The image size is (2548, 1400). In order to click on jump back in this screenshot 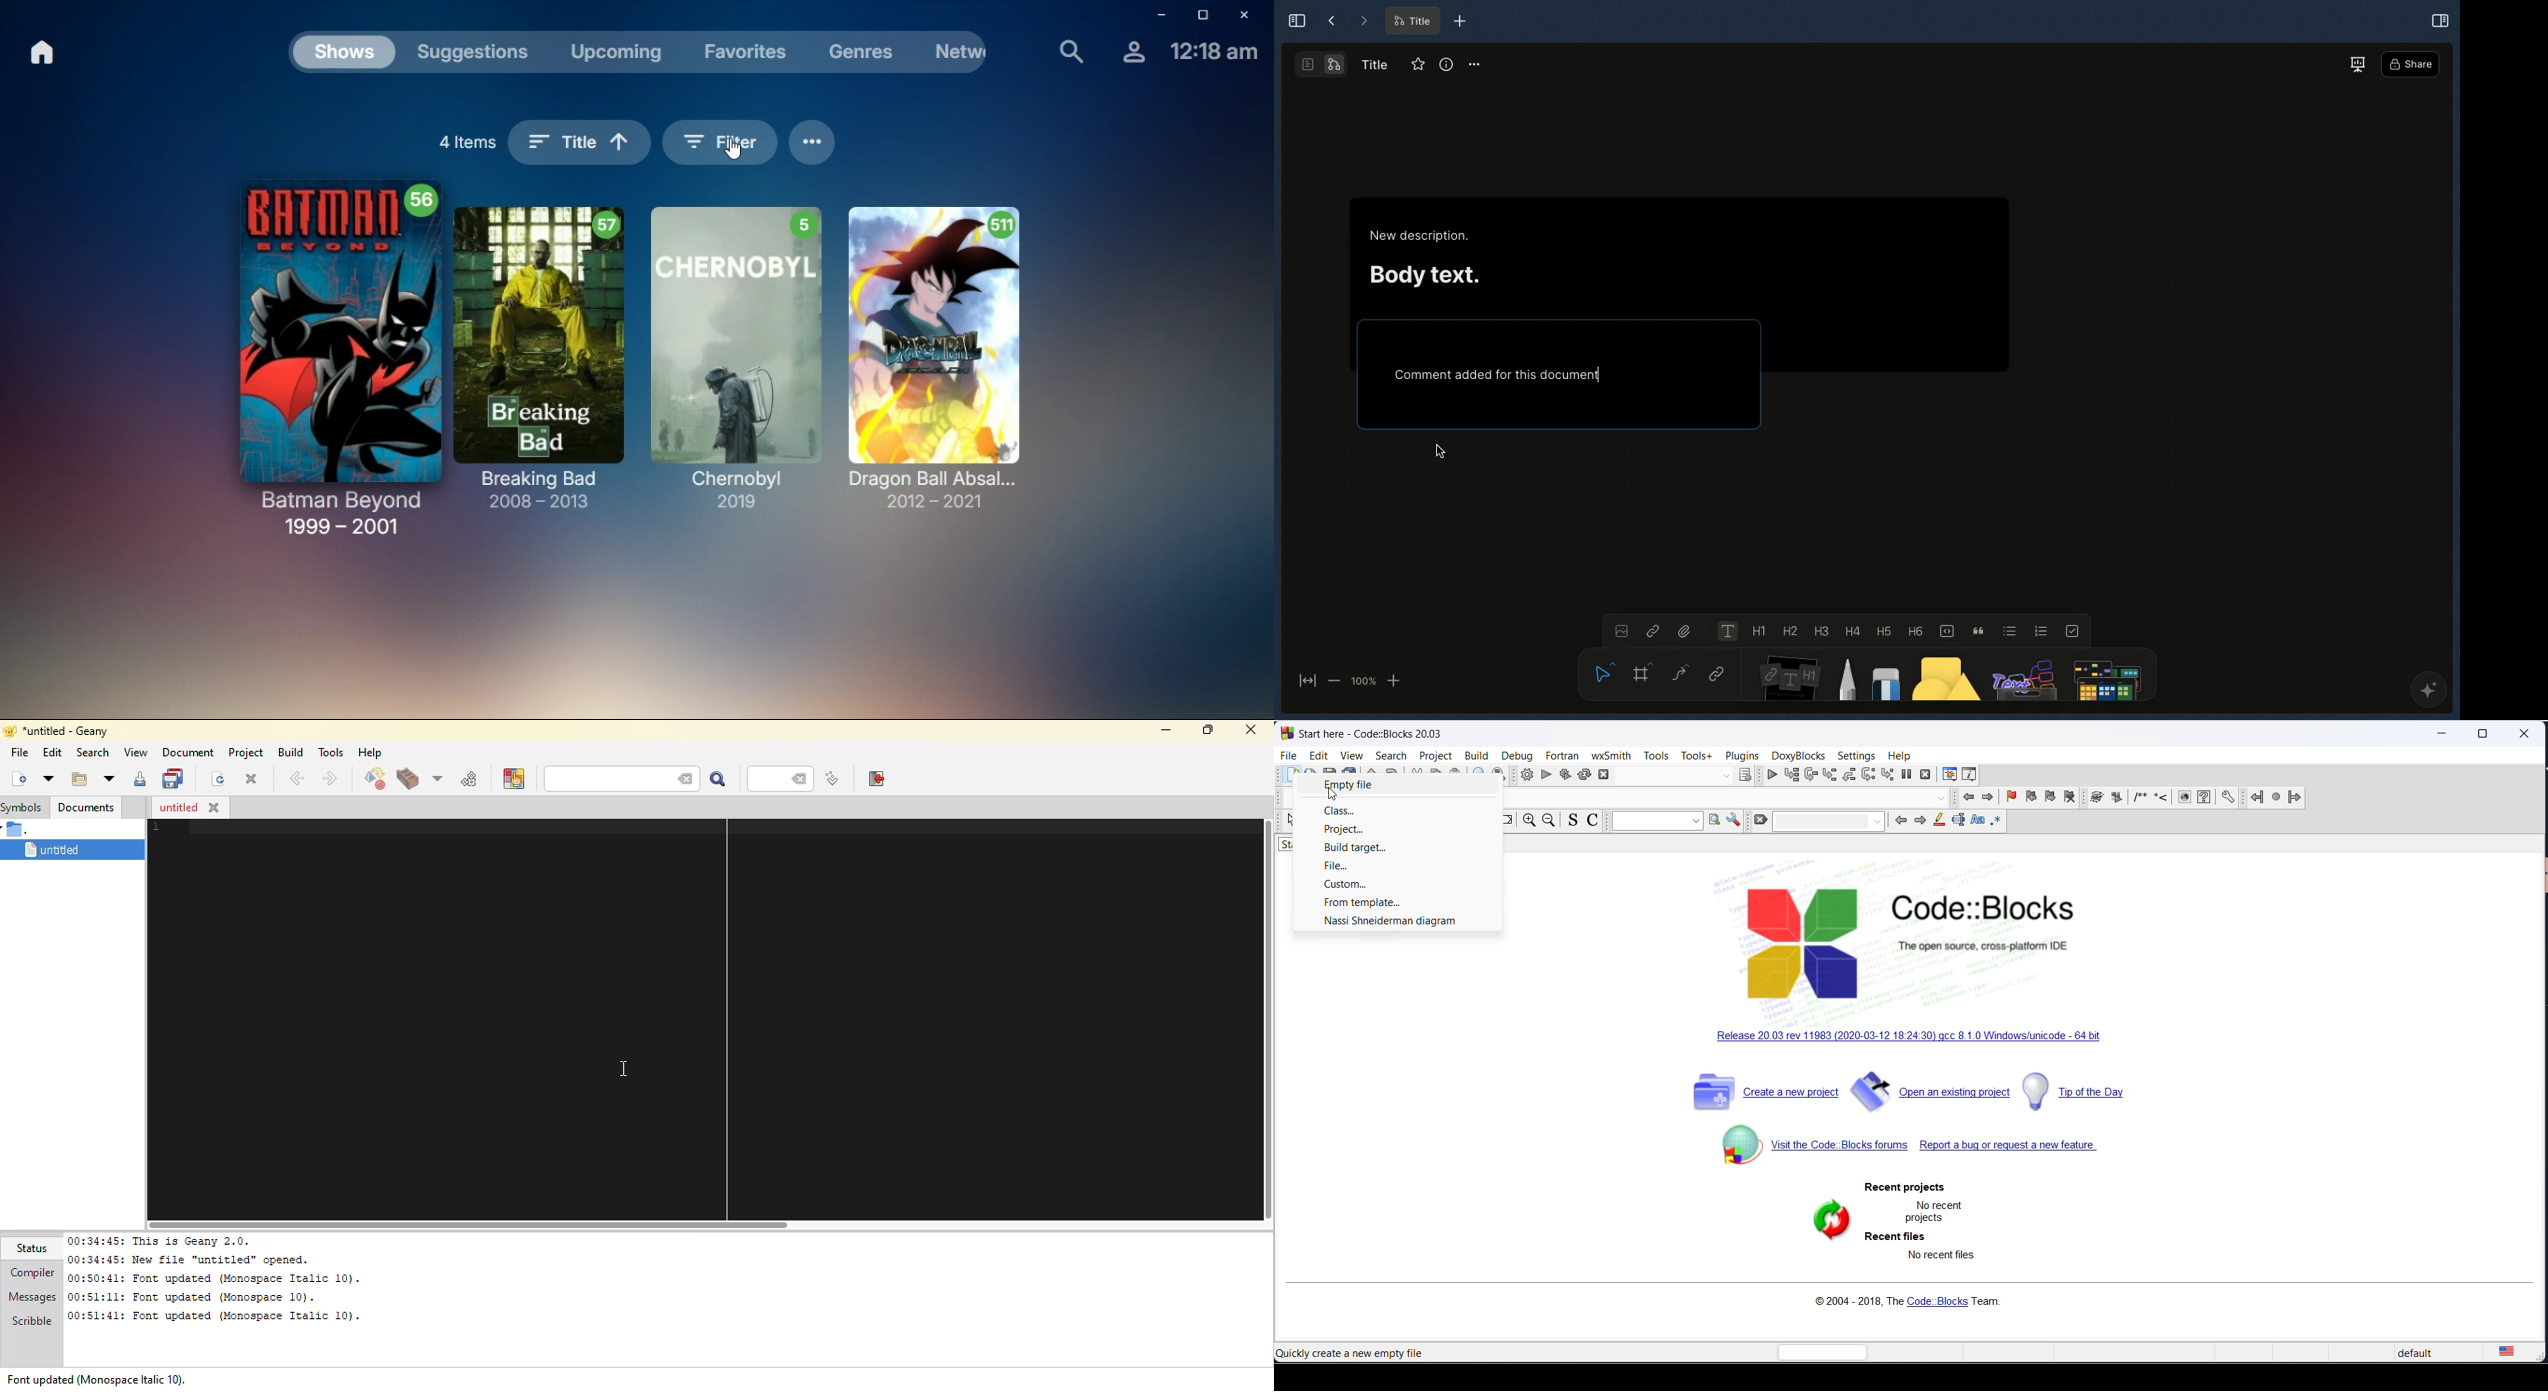, I will do `click(2255, 799)`.